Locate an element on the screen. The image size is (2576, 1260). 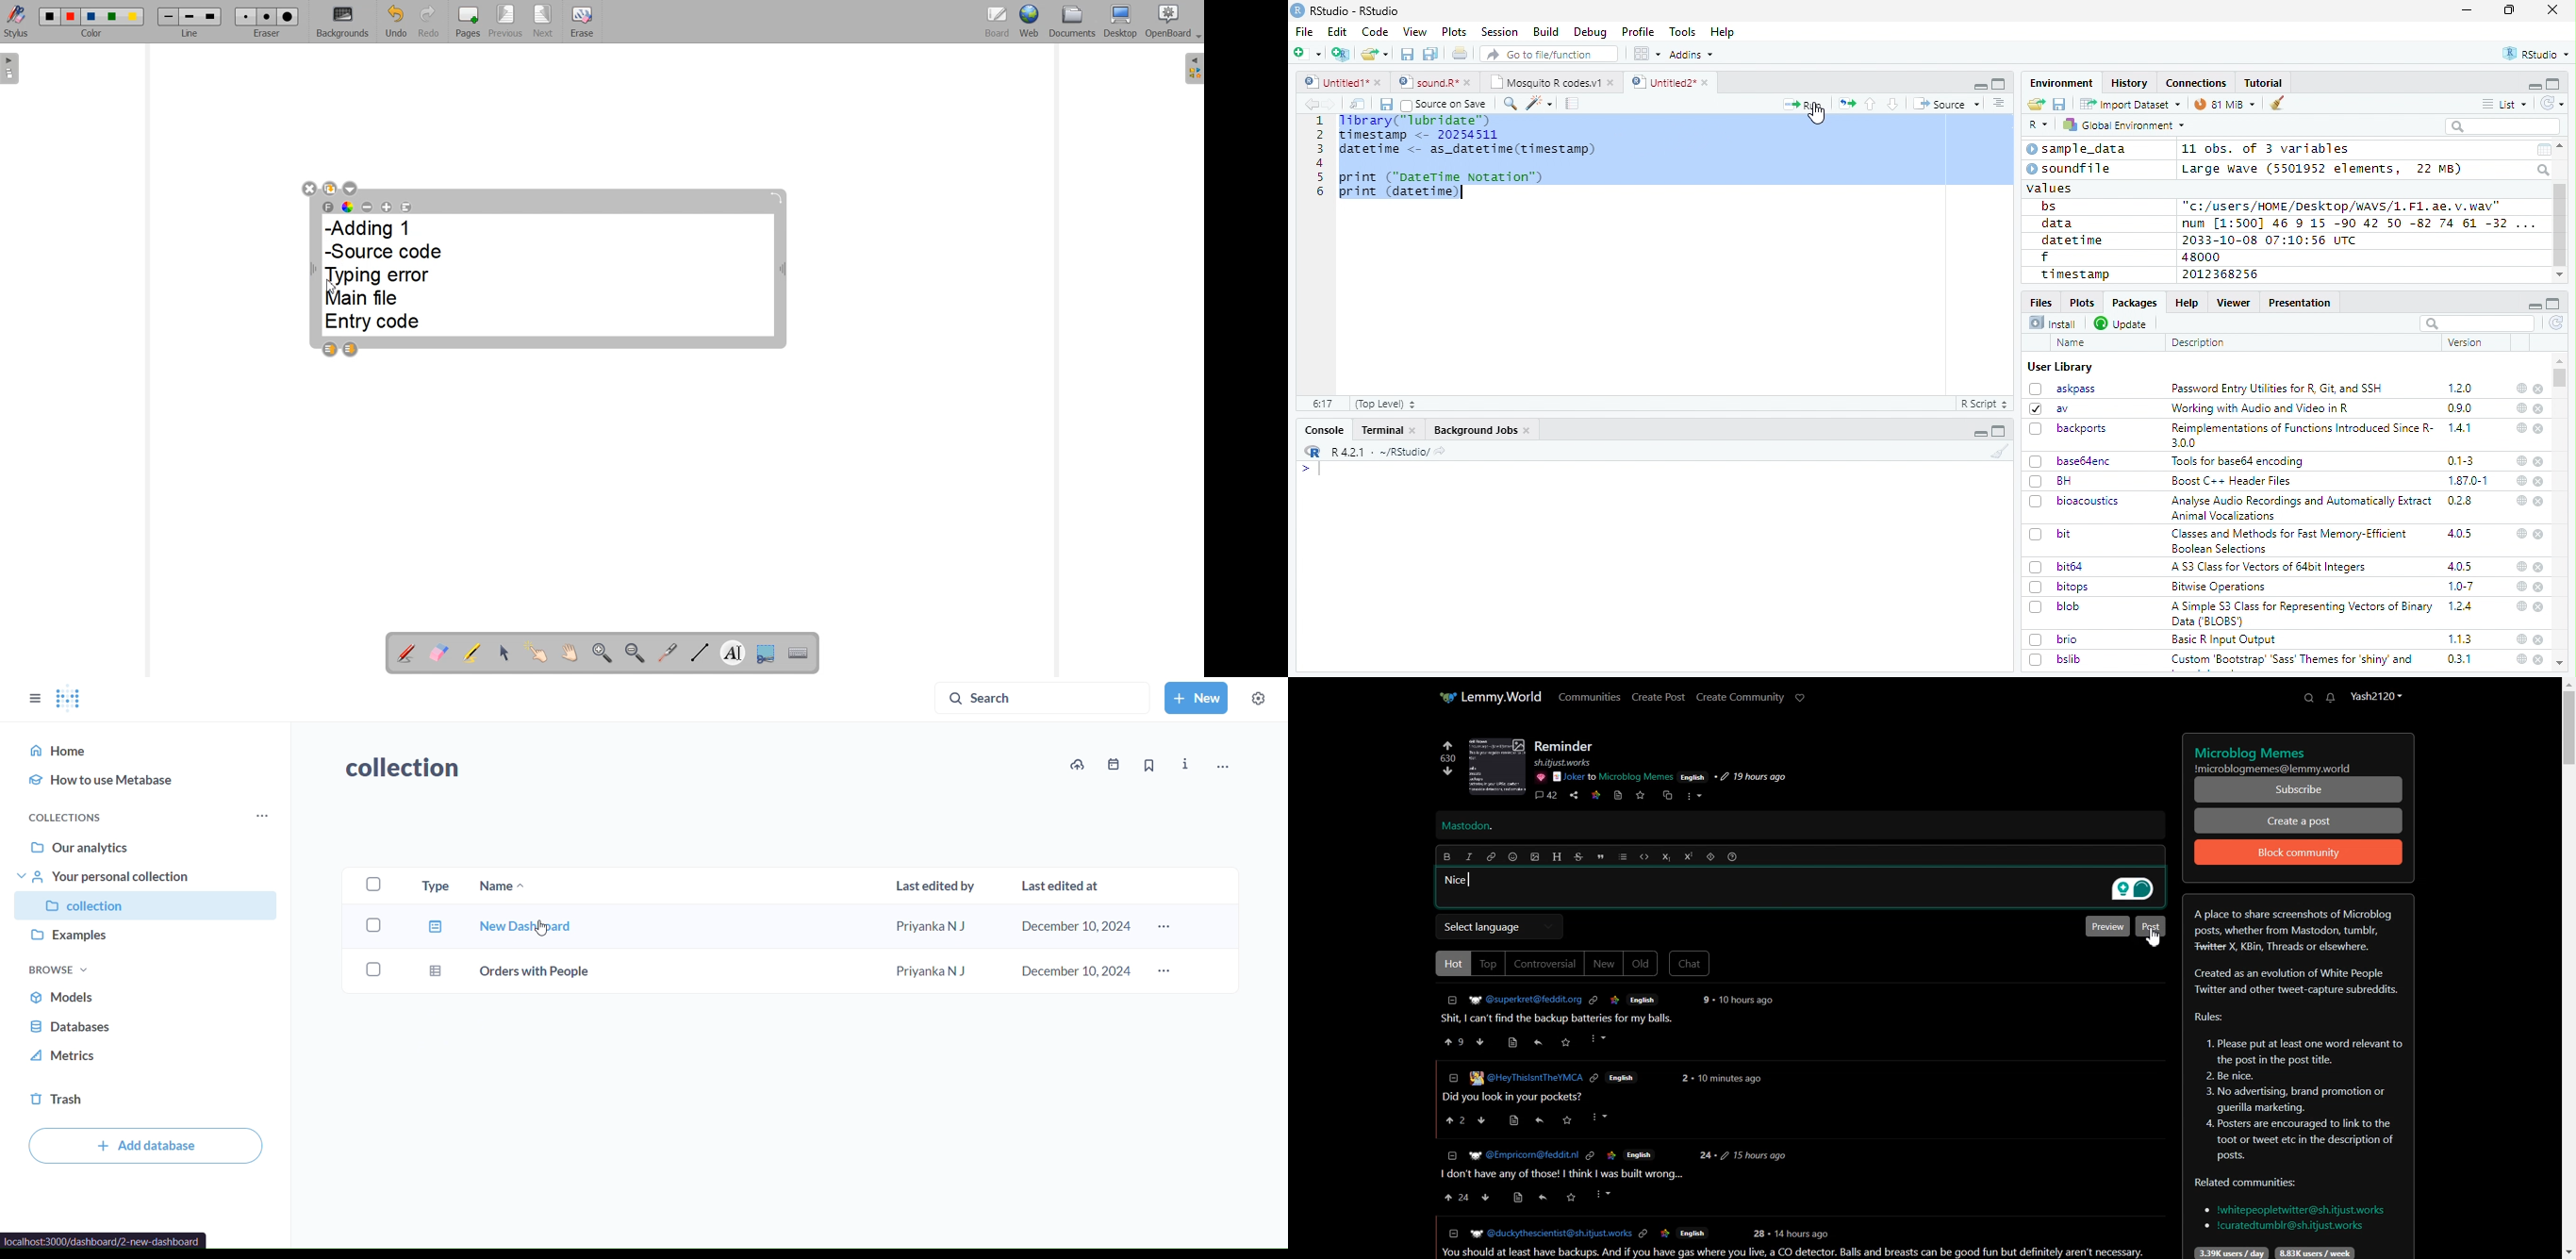
Create a project is located at coordinates (1341, 54).